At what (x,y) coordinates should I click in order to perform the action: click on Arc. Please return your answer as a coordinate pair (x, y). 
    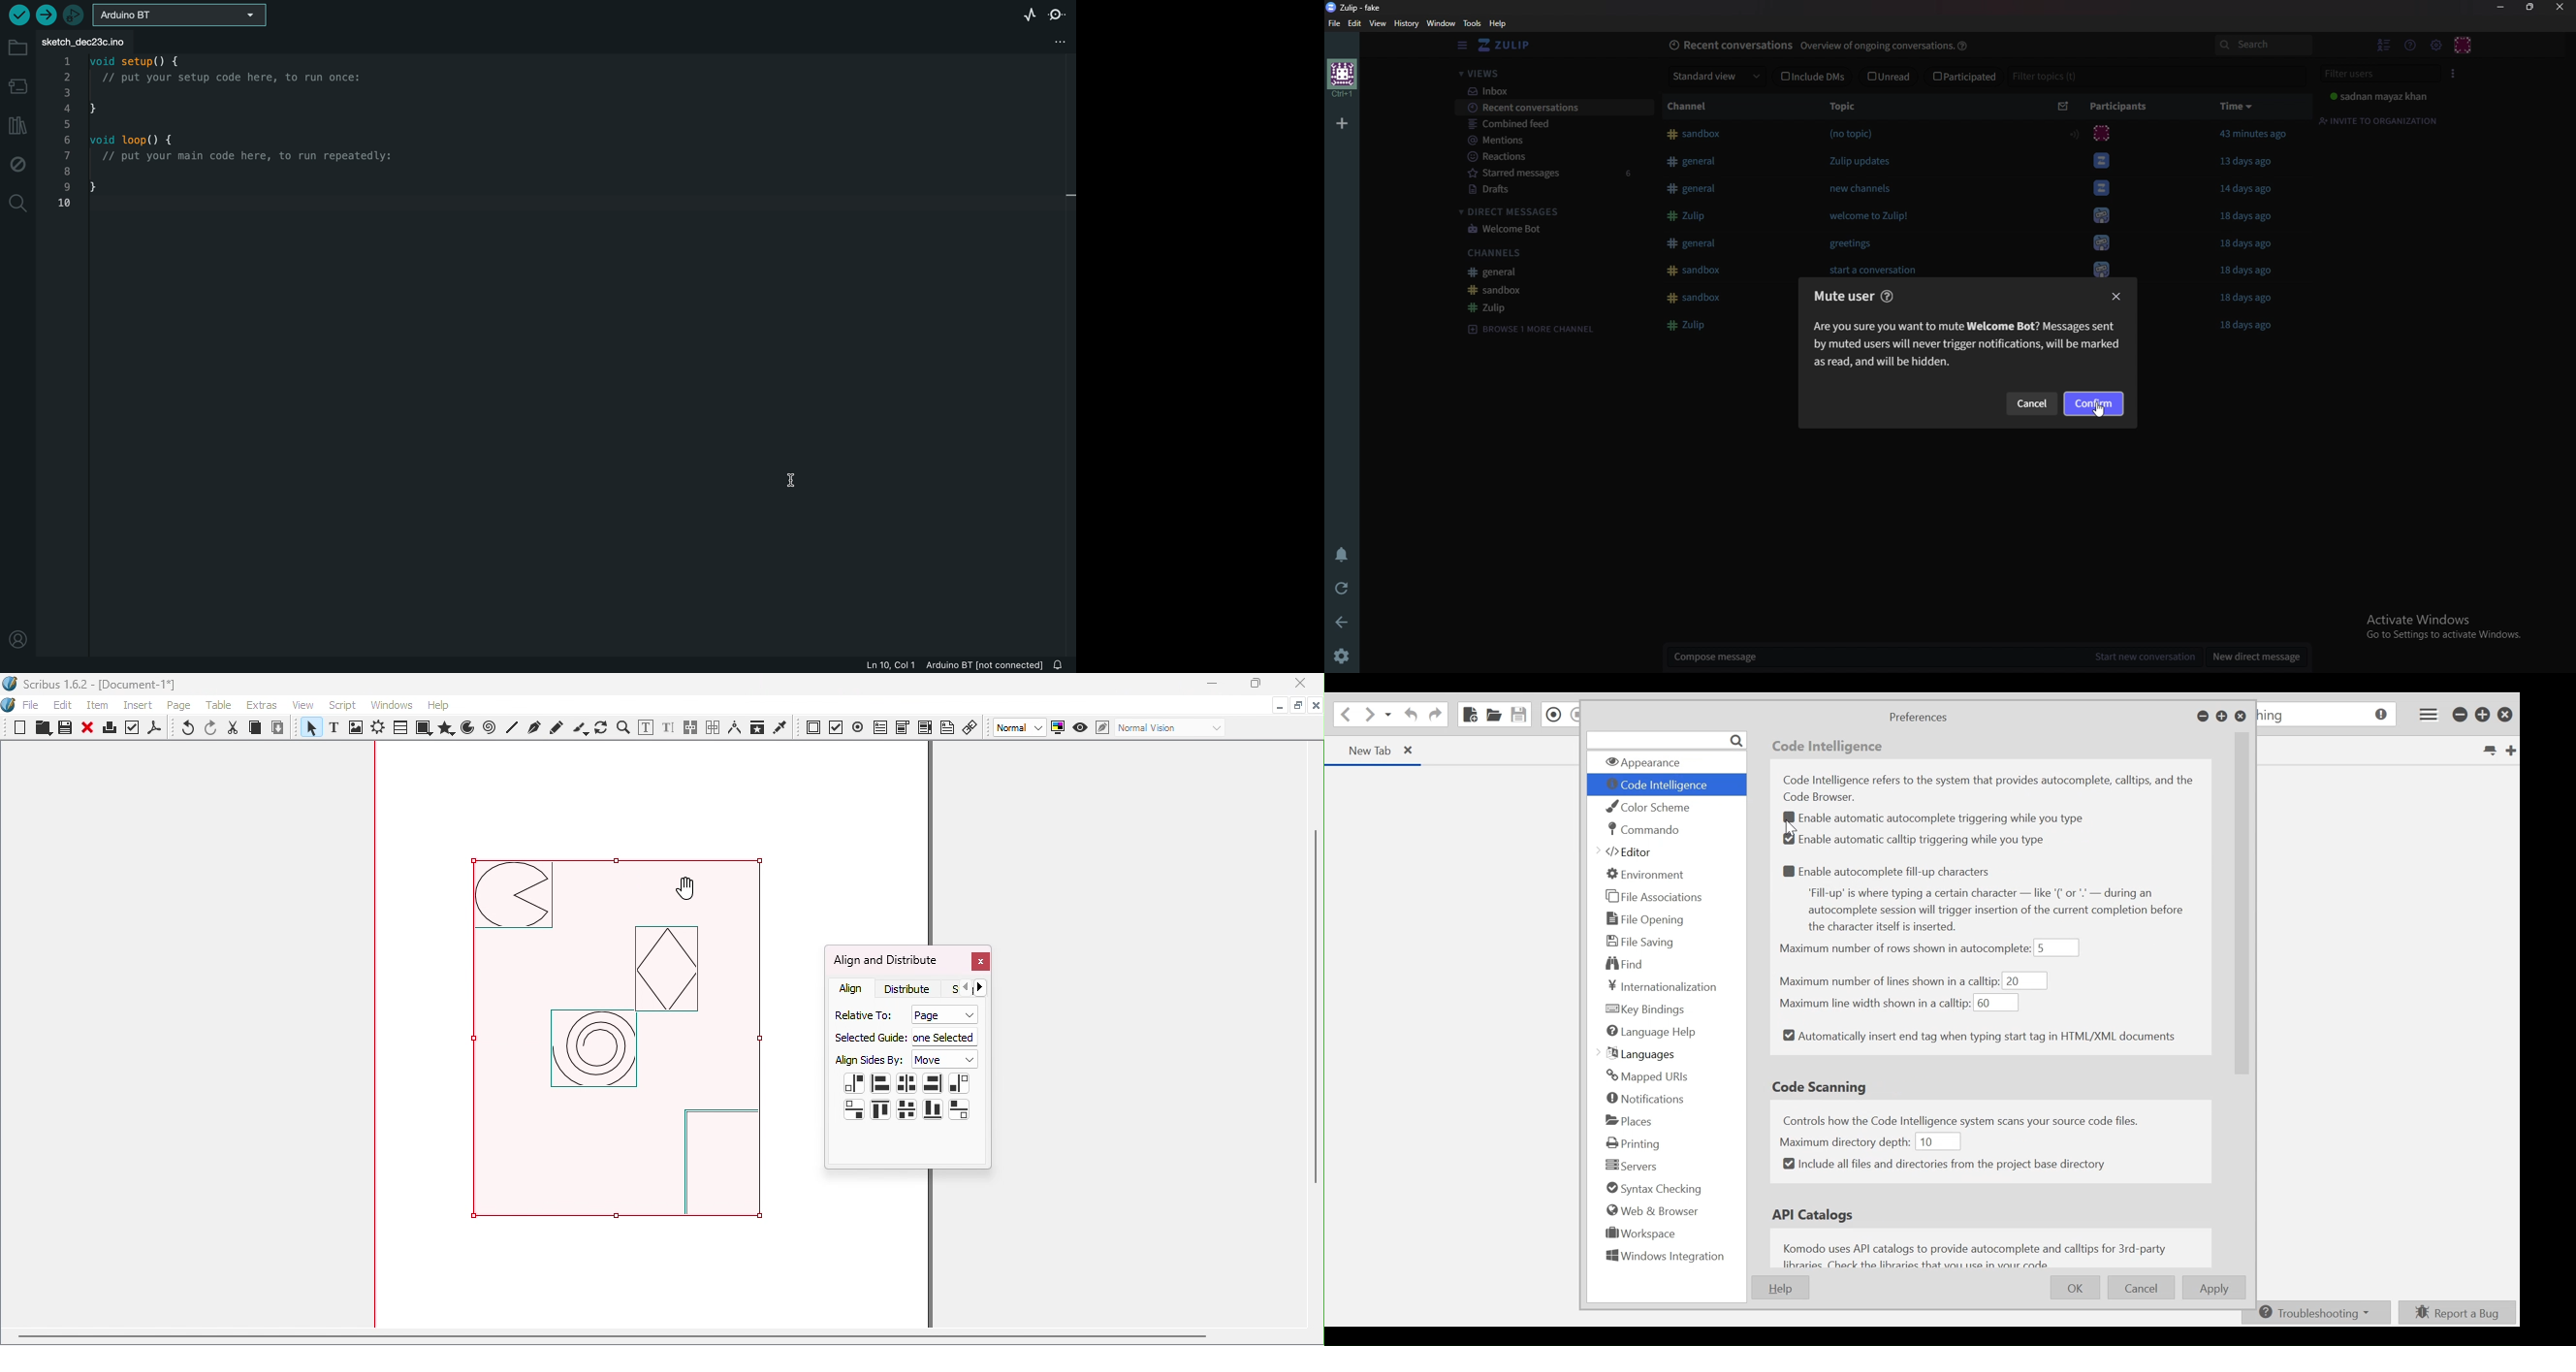
    Looking at the image, I should click on (467, 729).